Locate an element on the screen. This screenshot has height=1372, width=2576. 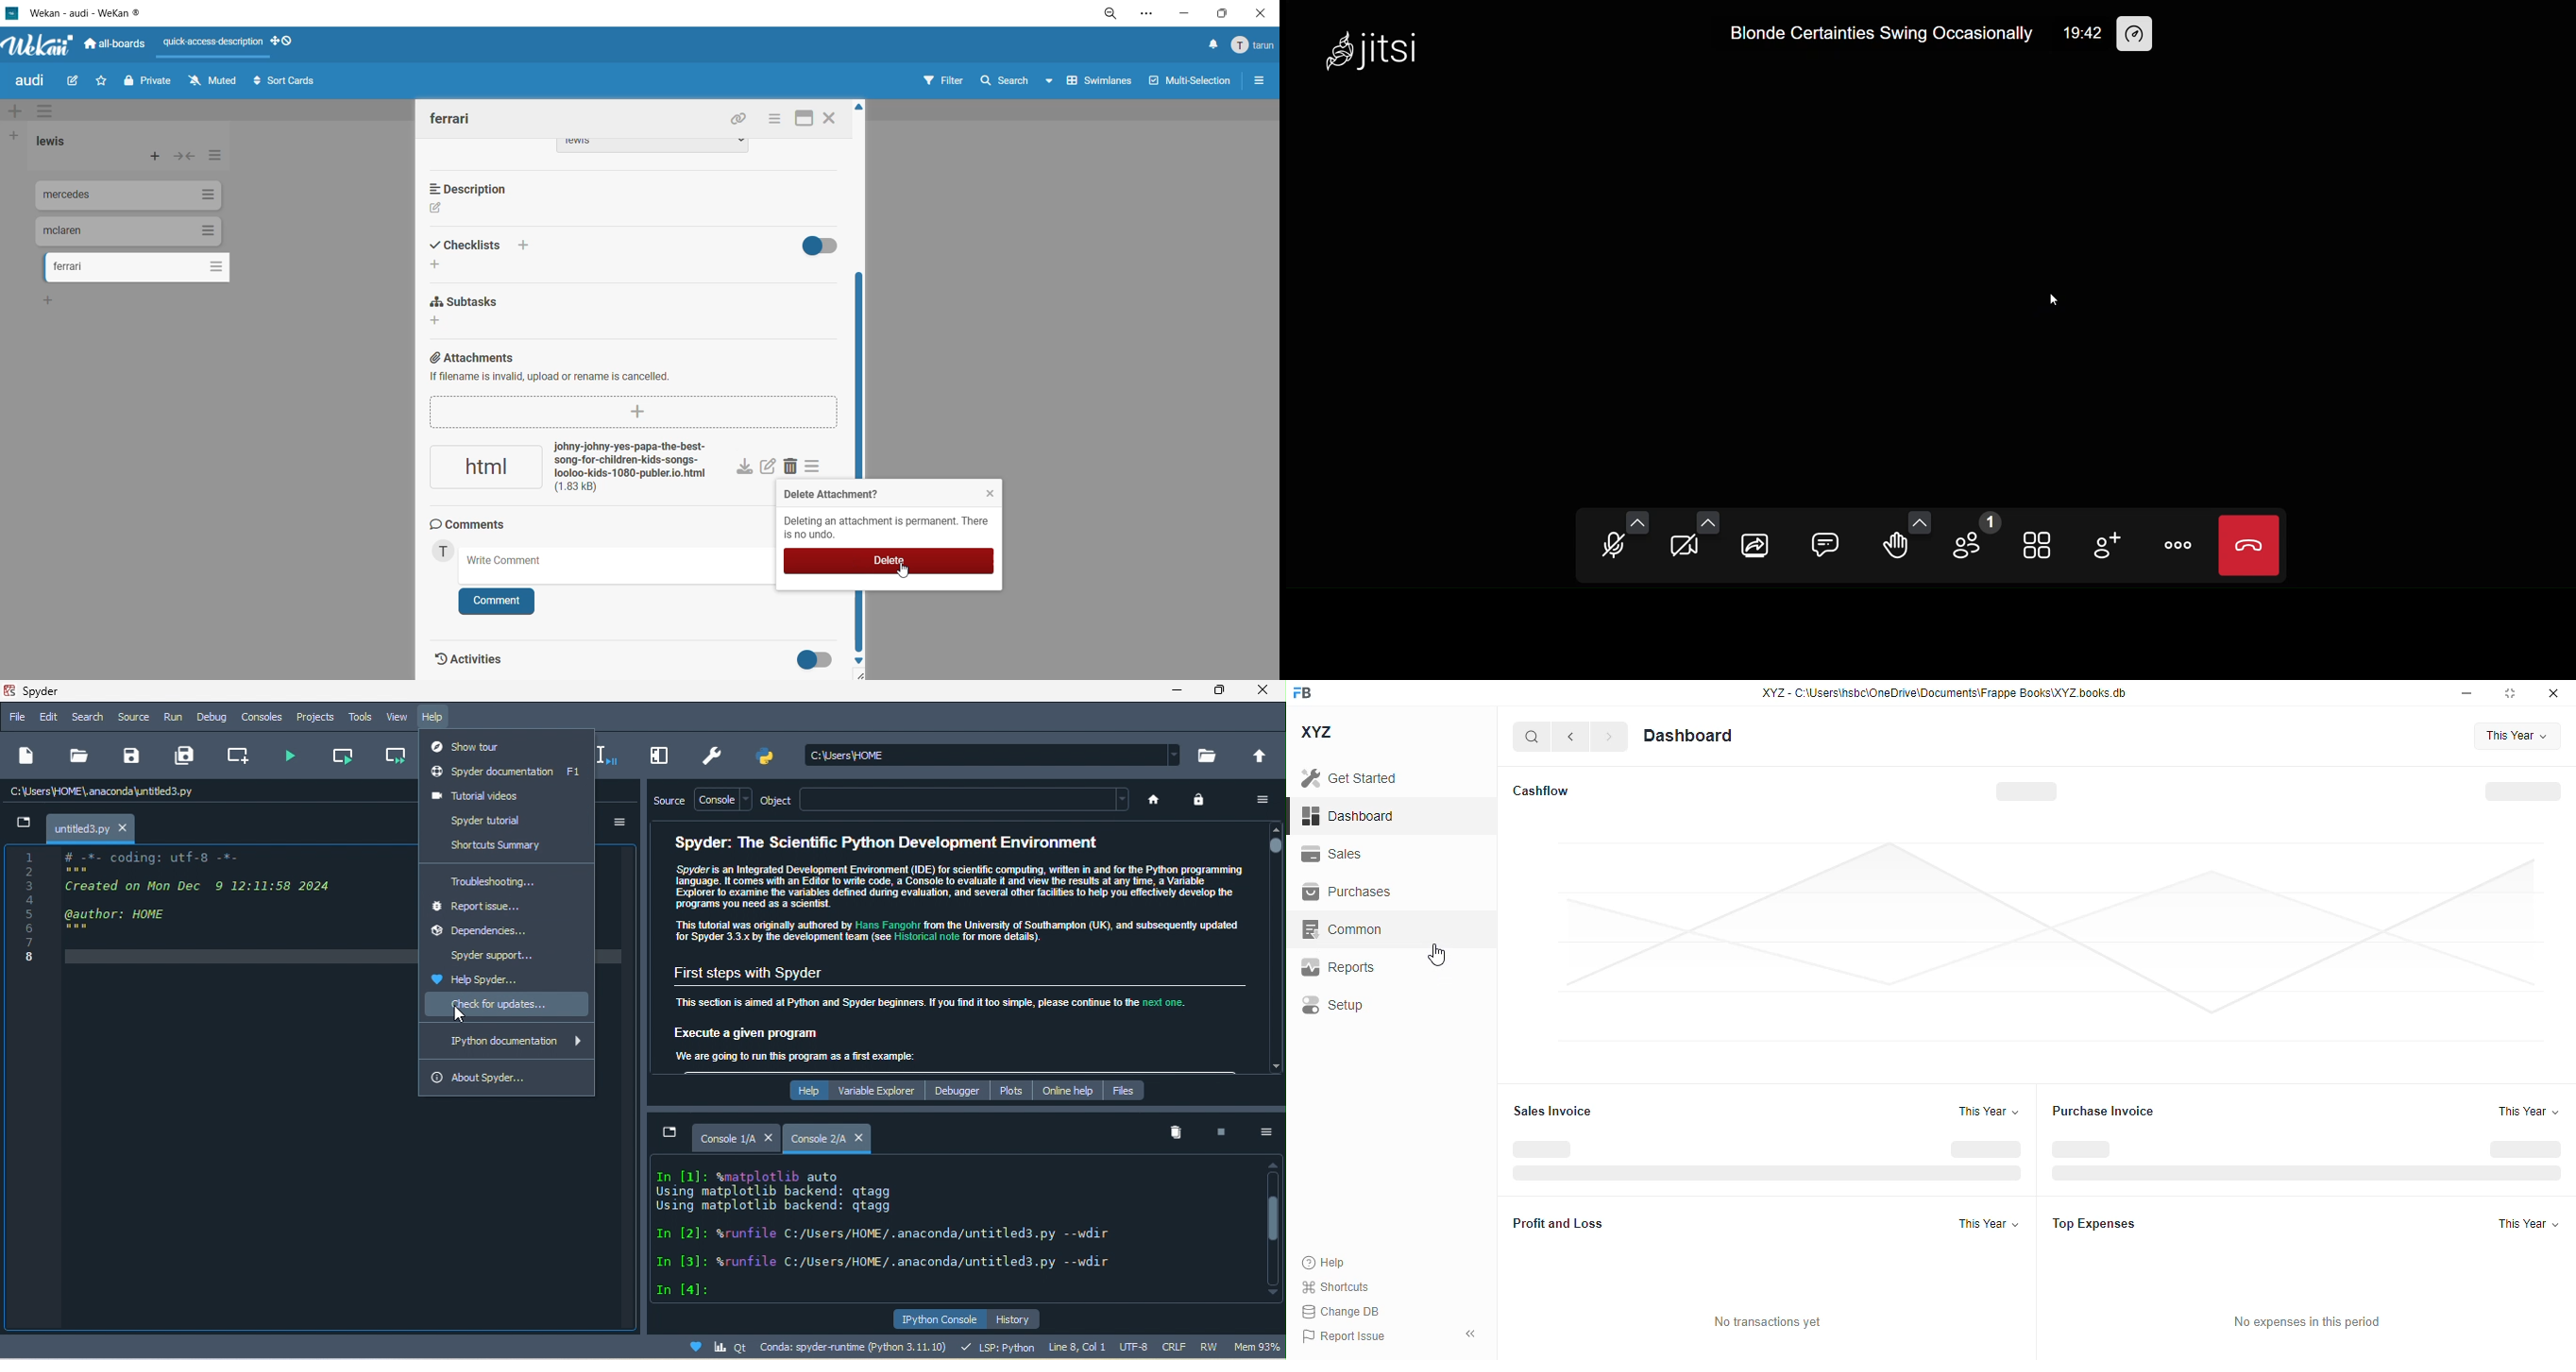
dependencies is located at coordinates (484, 933).